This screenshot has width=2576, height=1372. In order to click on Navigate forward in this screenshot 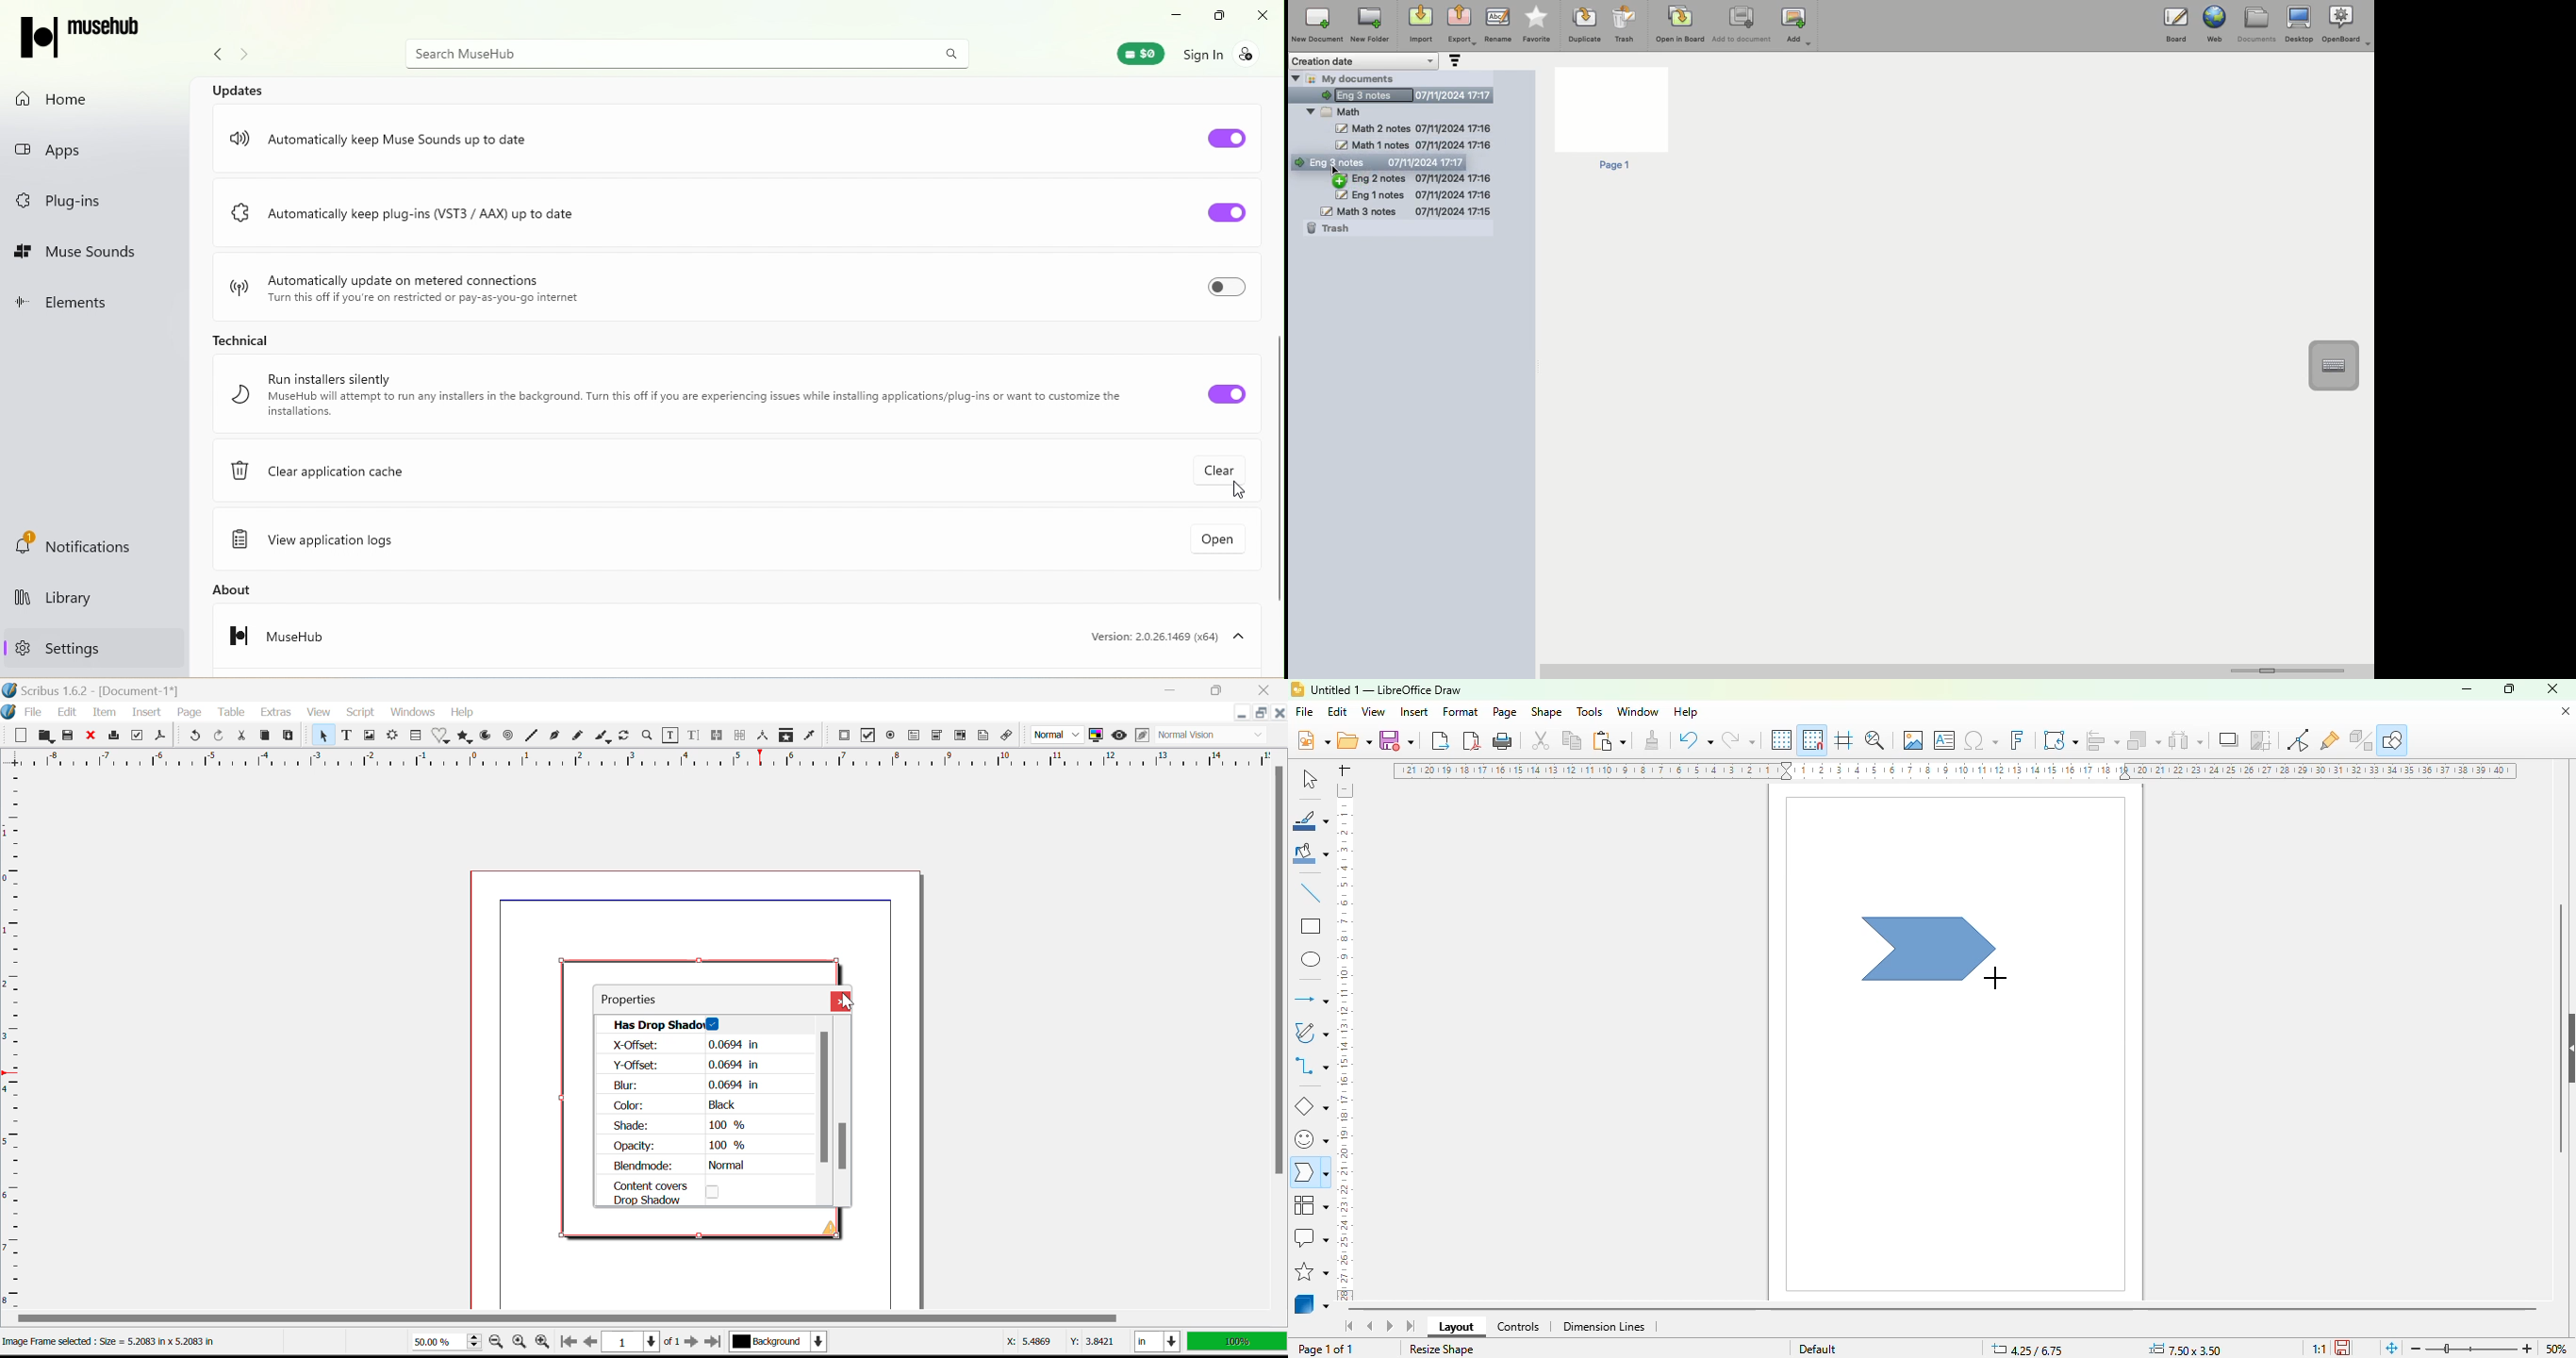, I will do `click(248, 56)`.